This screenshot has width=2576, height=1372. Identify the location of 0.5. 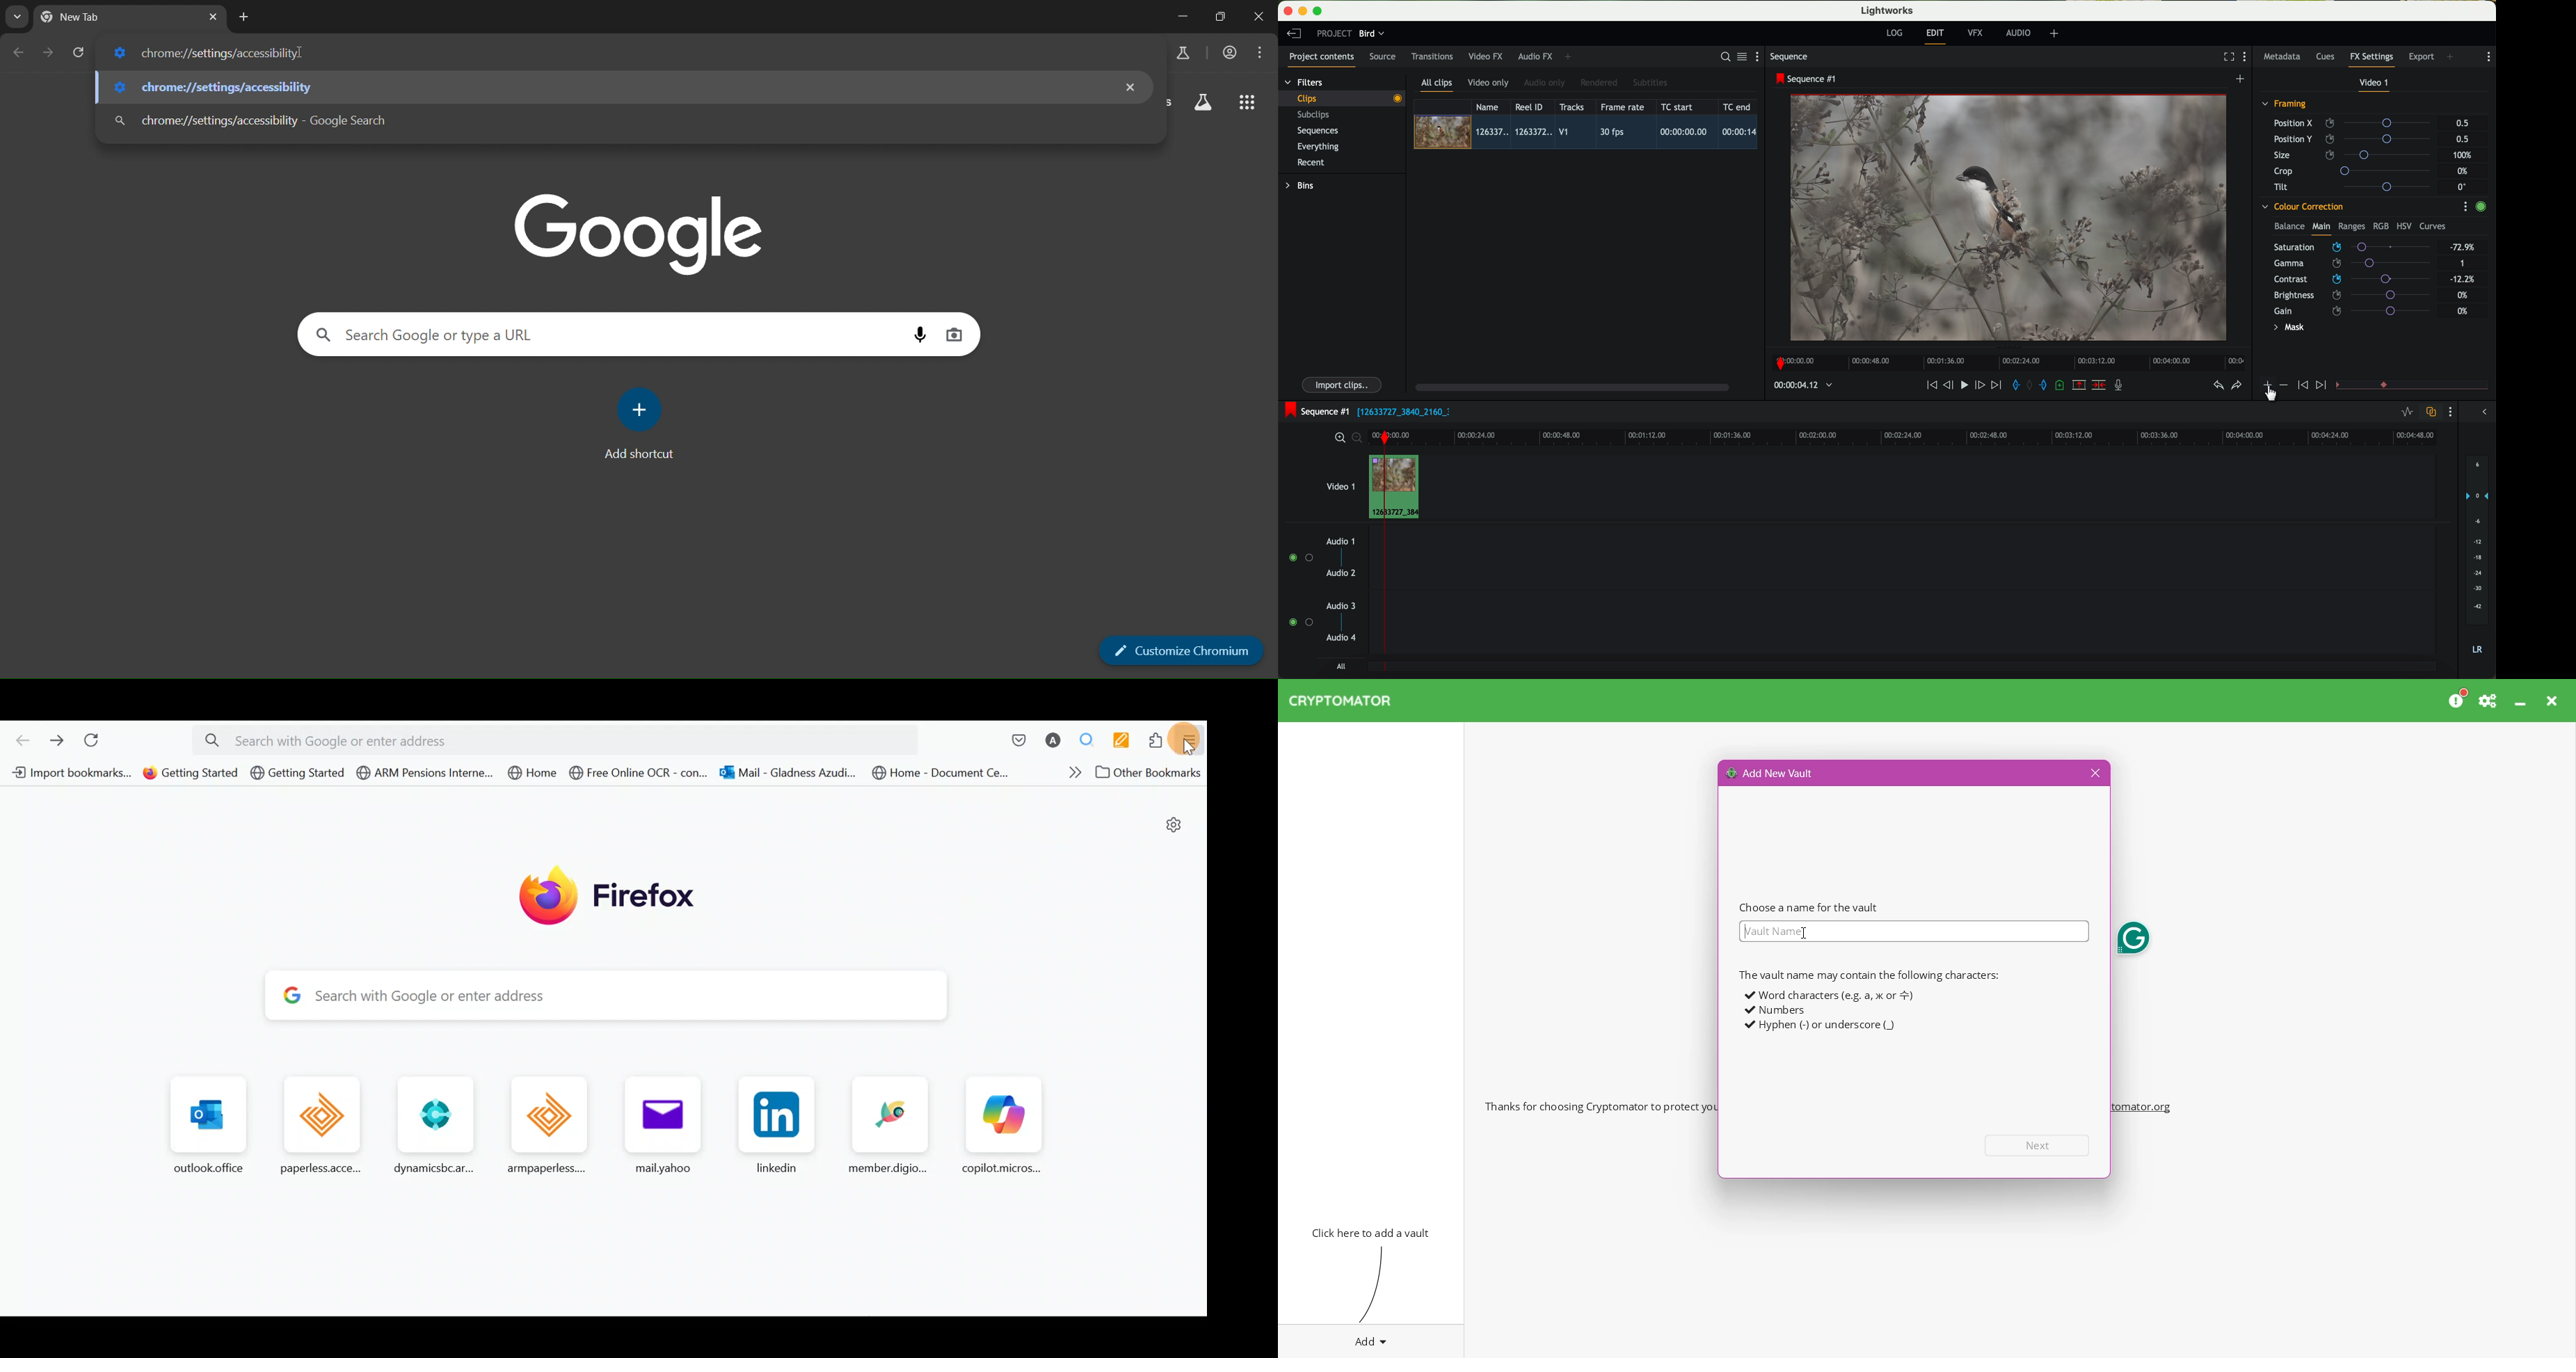
(2462, 139).